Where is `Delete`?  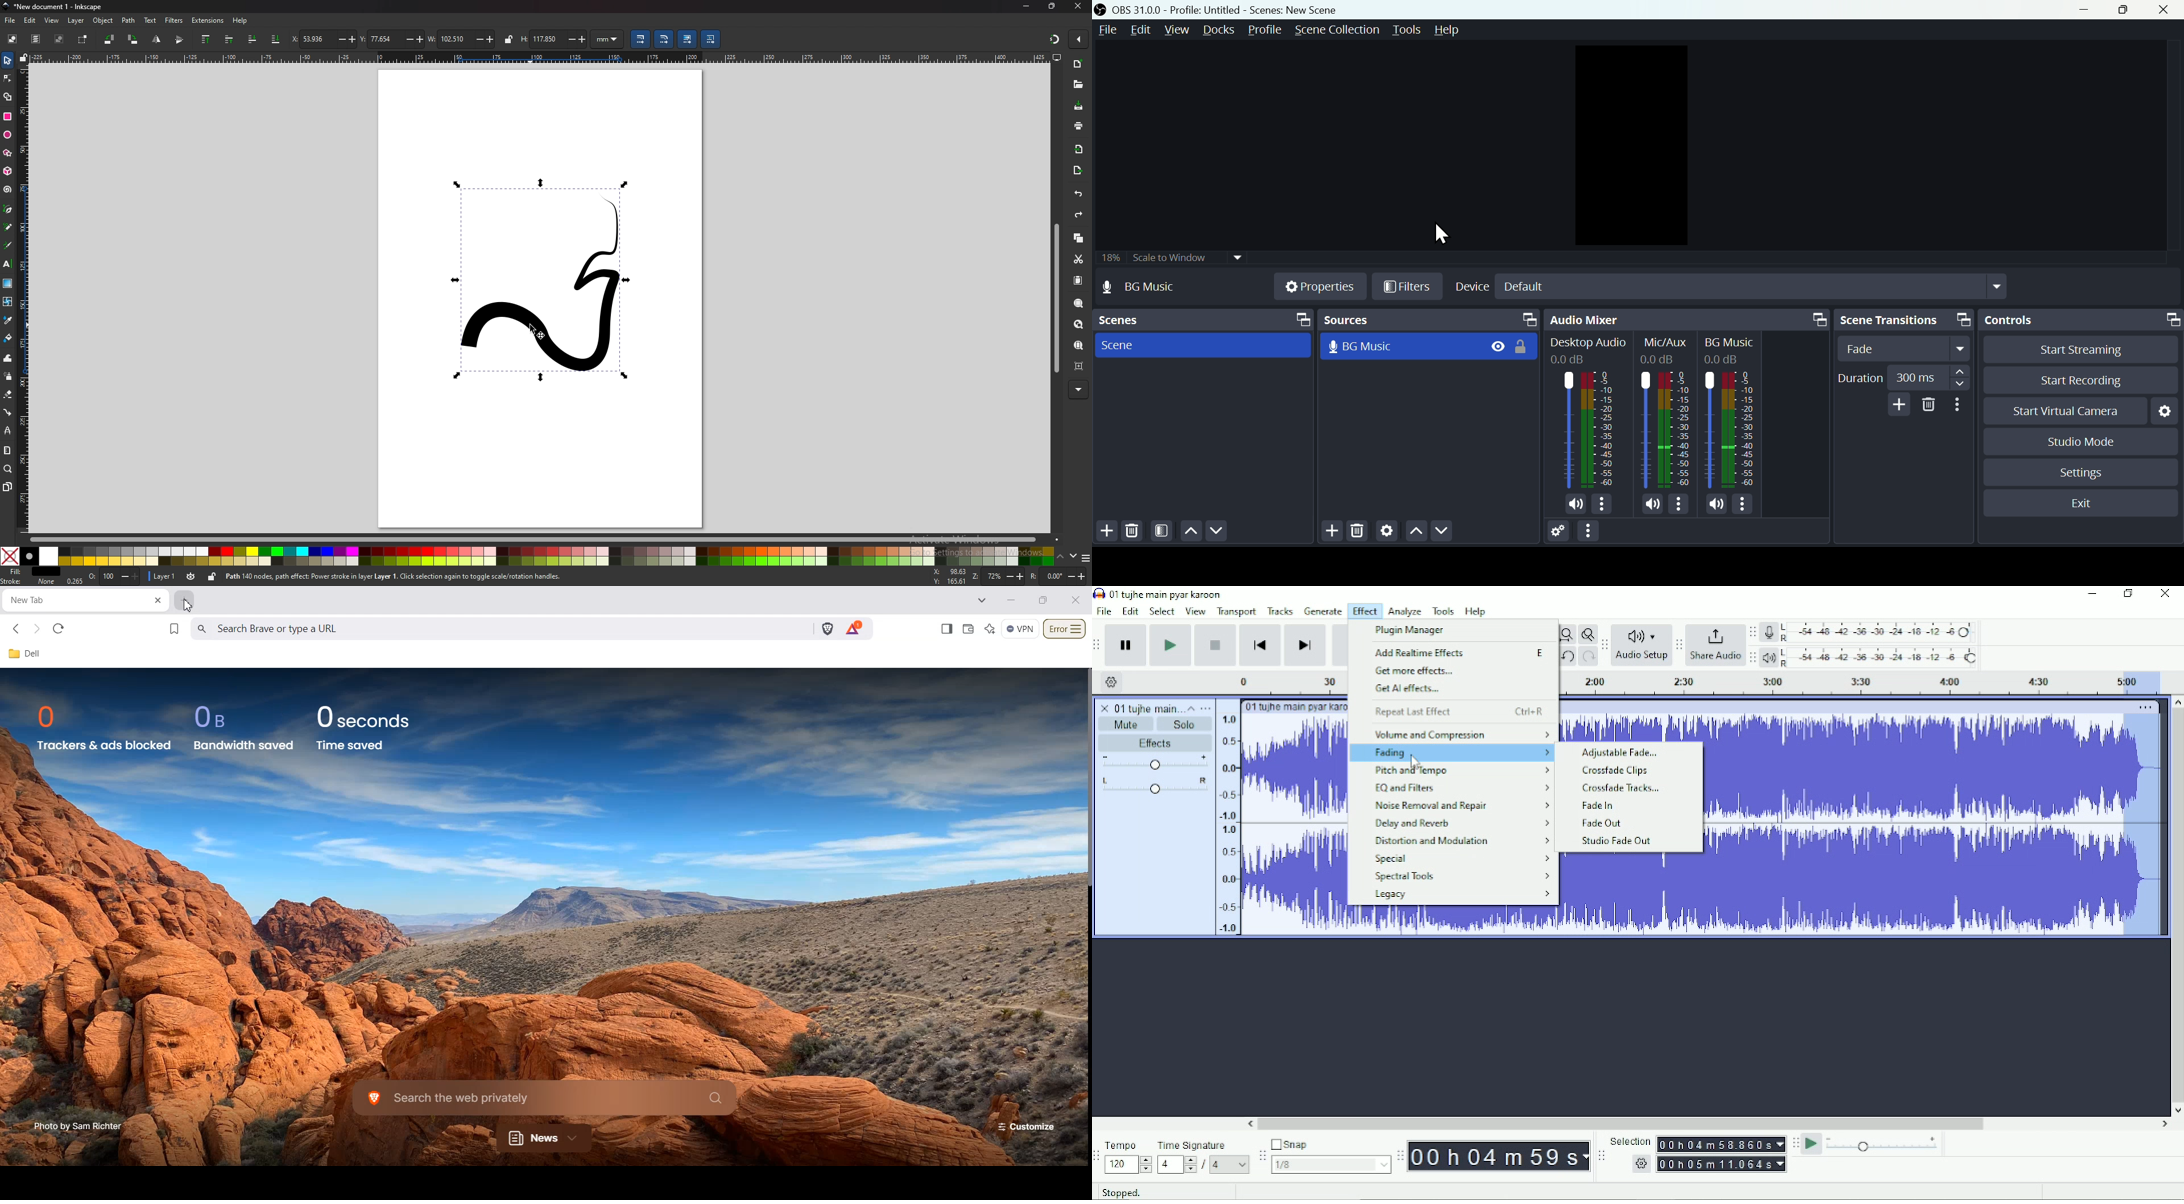
Delete is located at coordinates (1929, 405).